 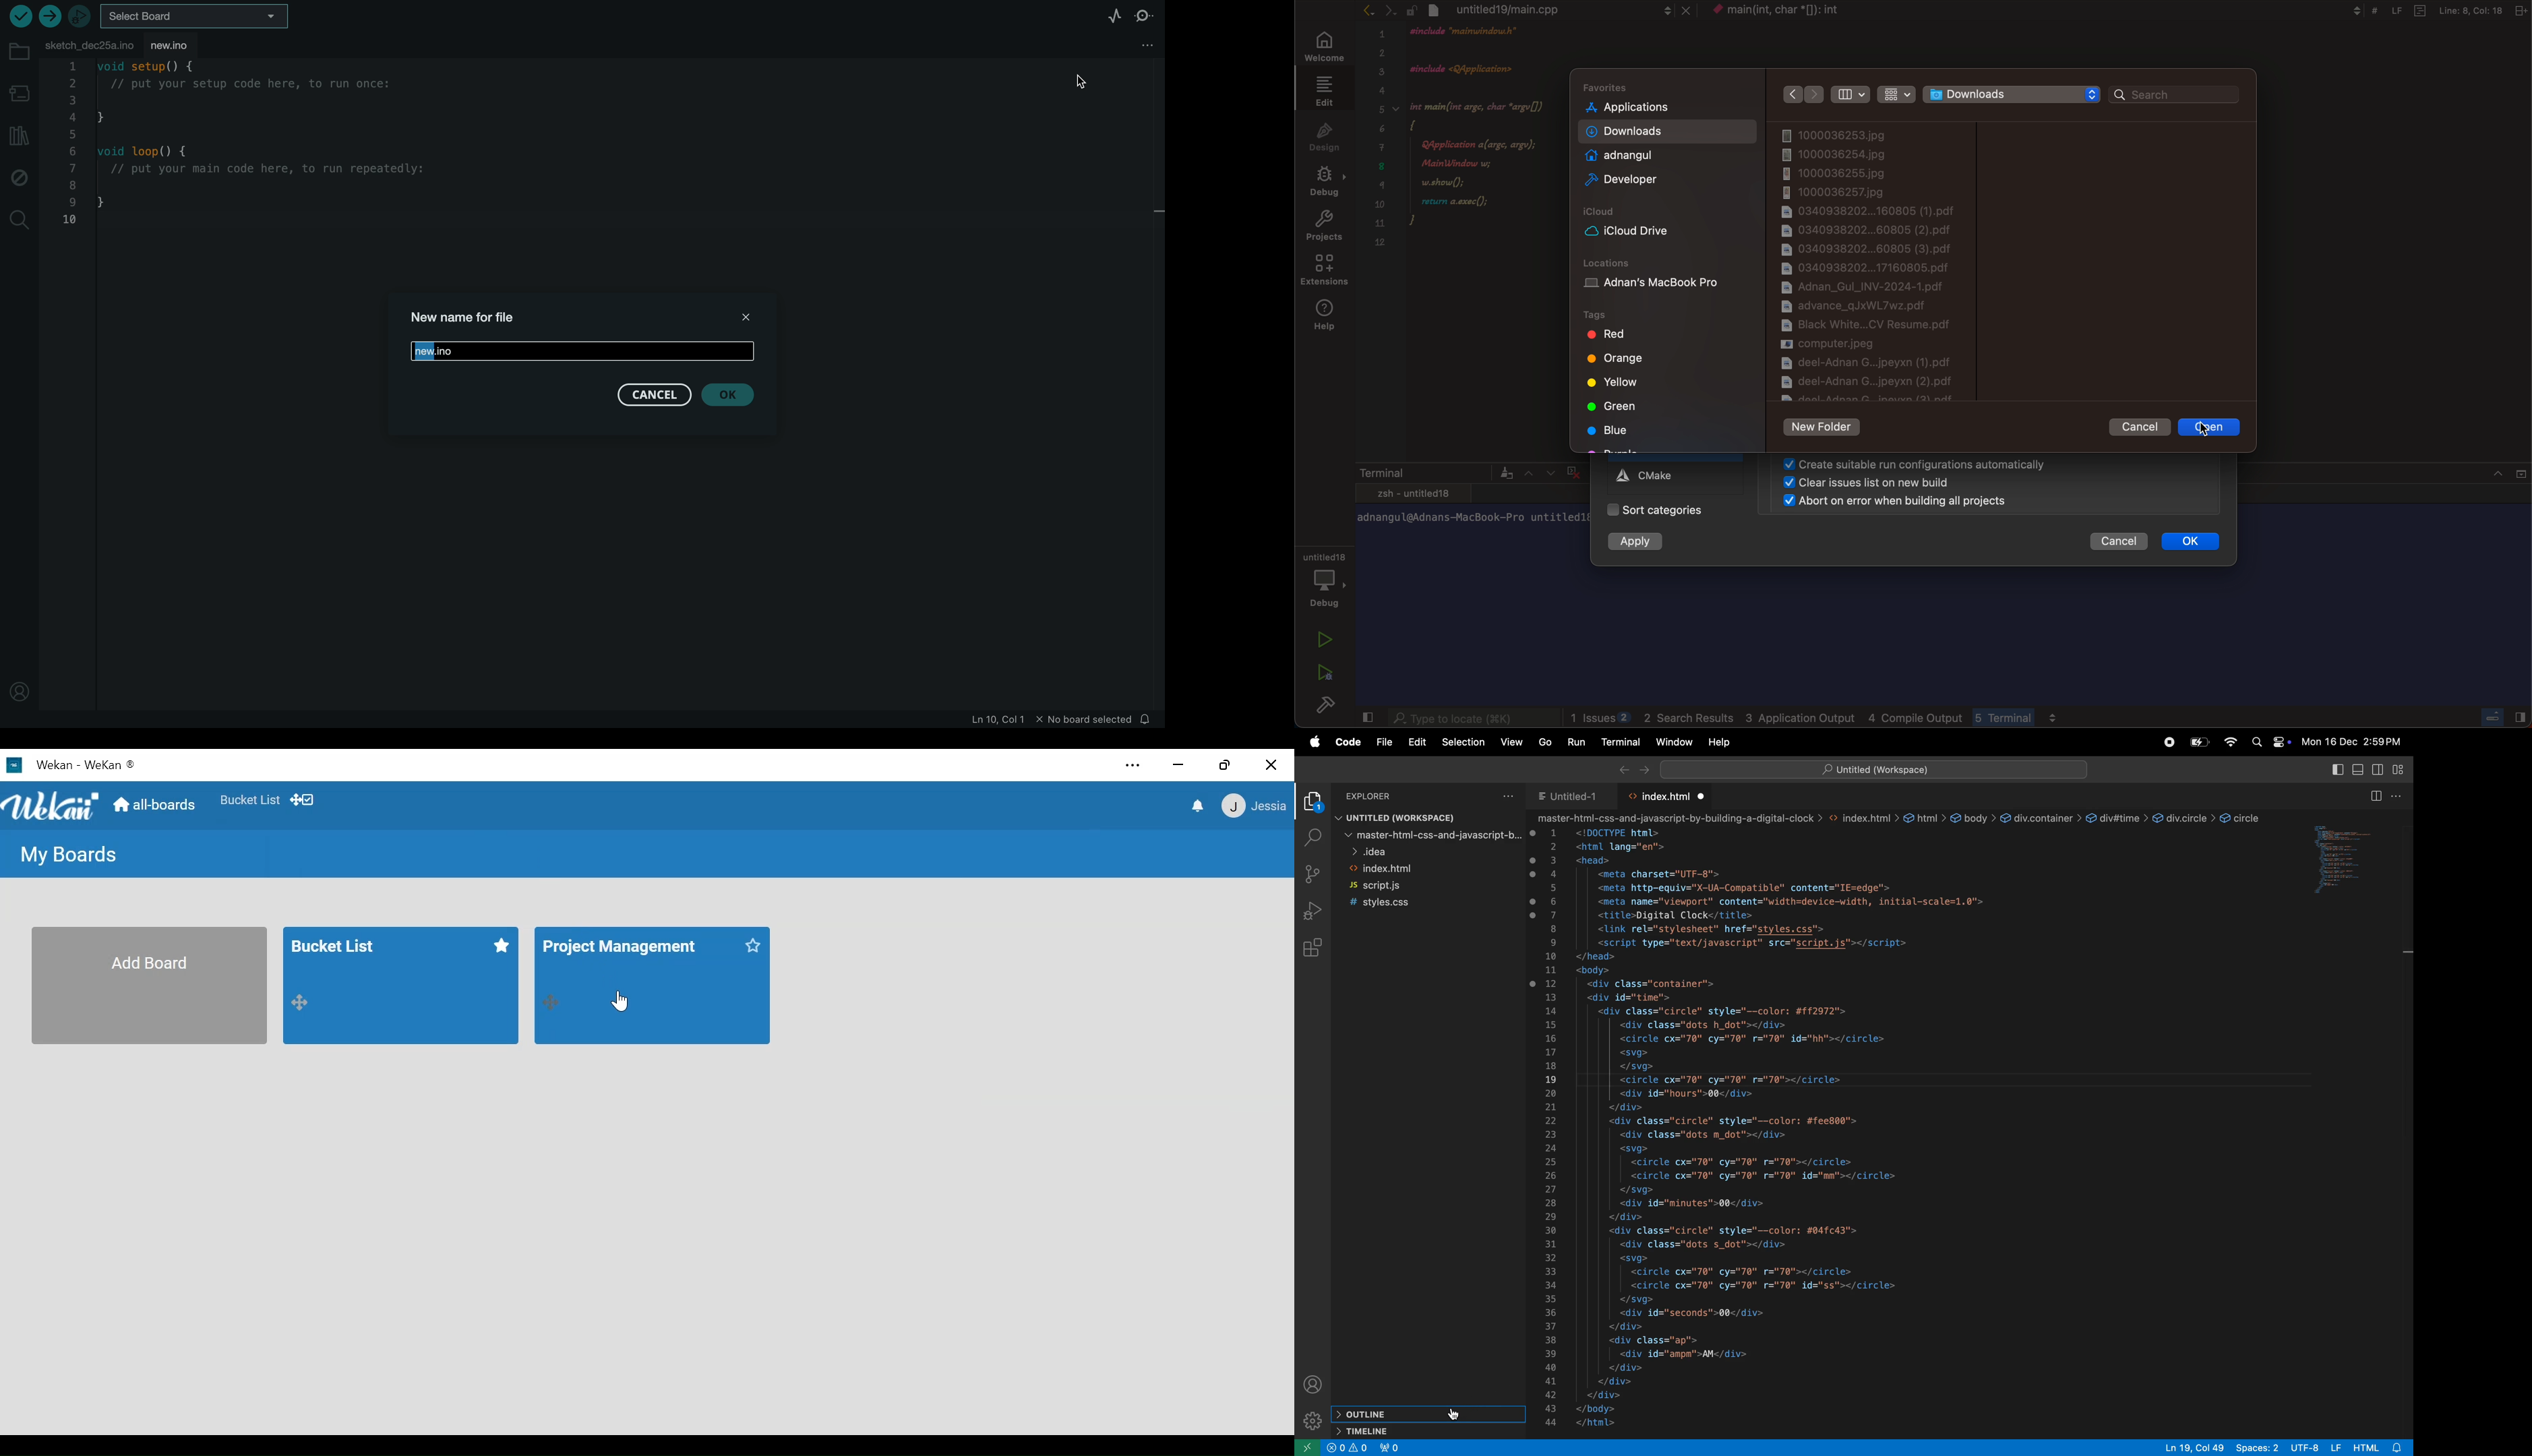 What do you see at coordinates (1872, 94) in the screenshot?
I see `filters` at bounding box center [1872, 94].